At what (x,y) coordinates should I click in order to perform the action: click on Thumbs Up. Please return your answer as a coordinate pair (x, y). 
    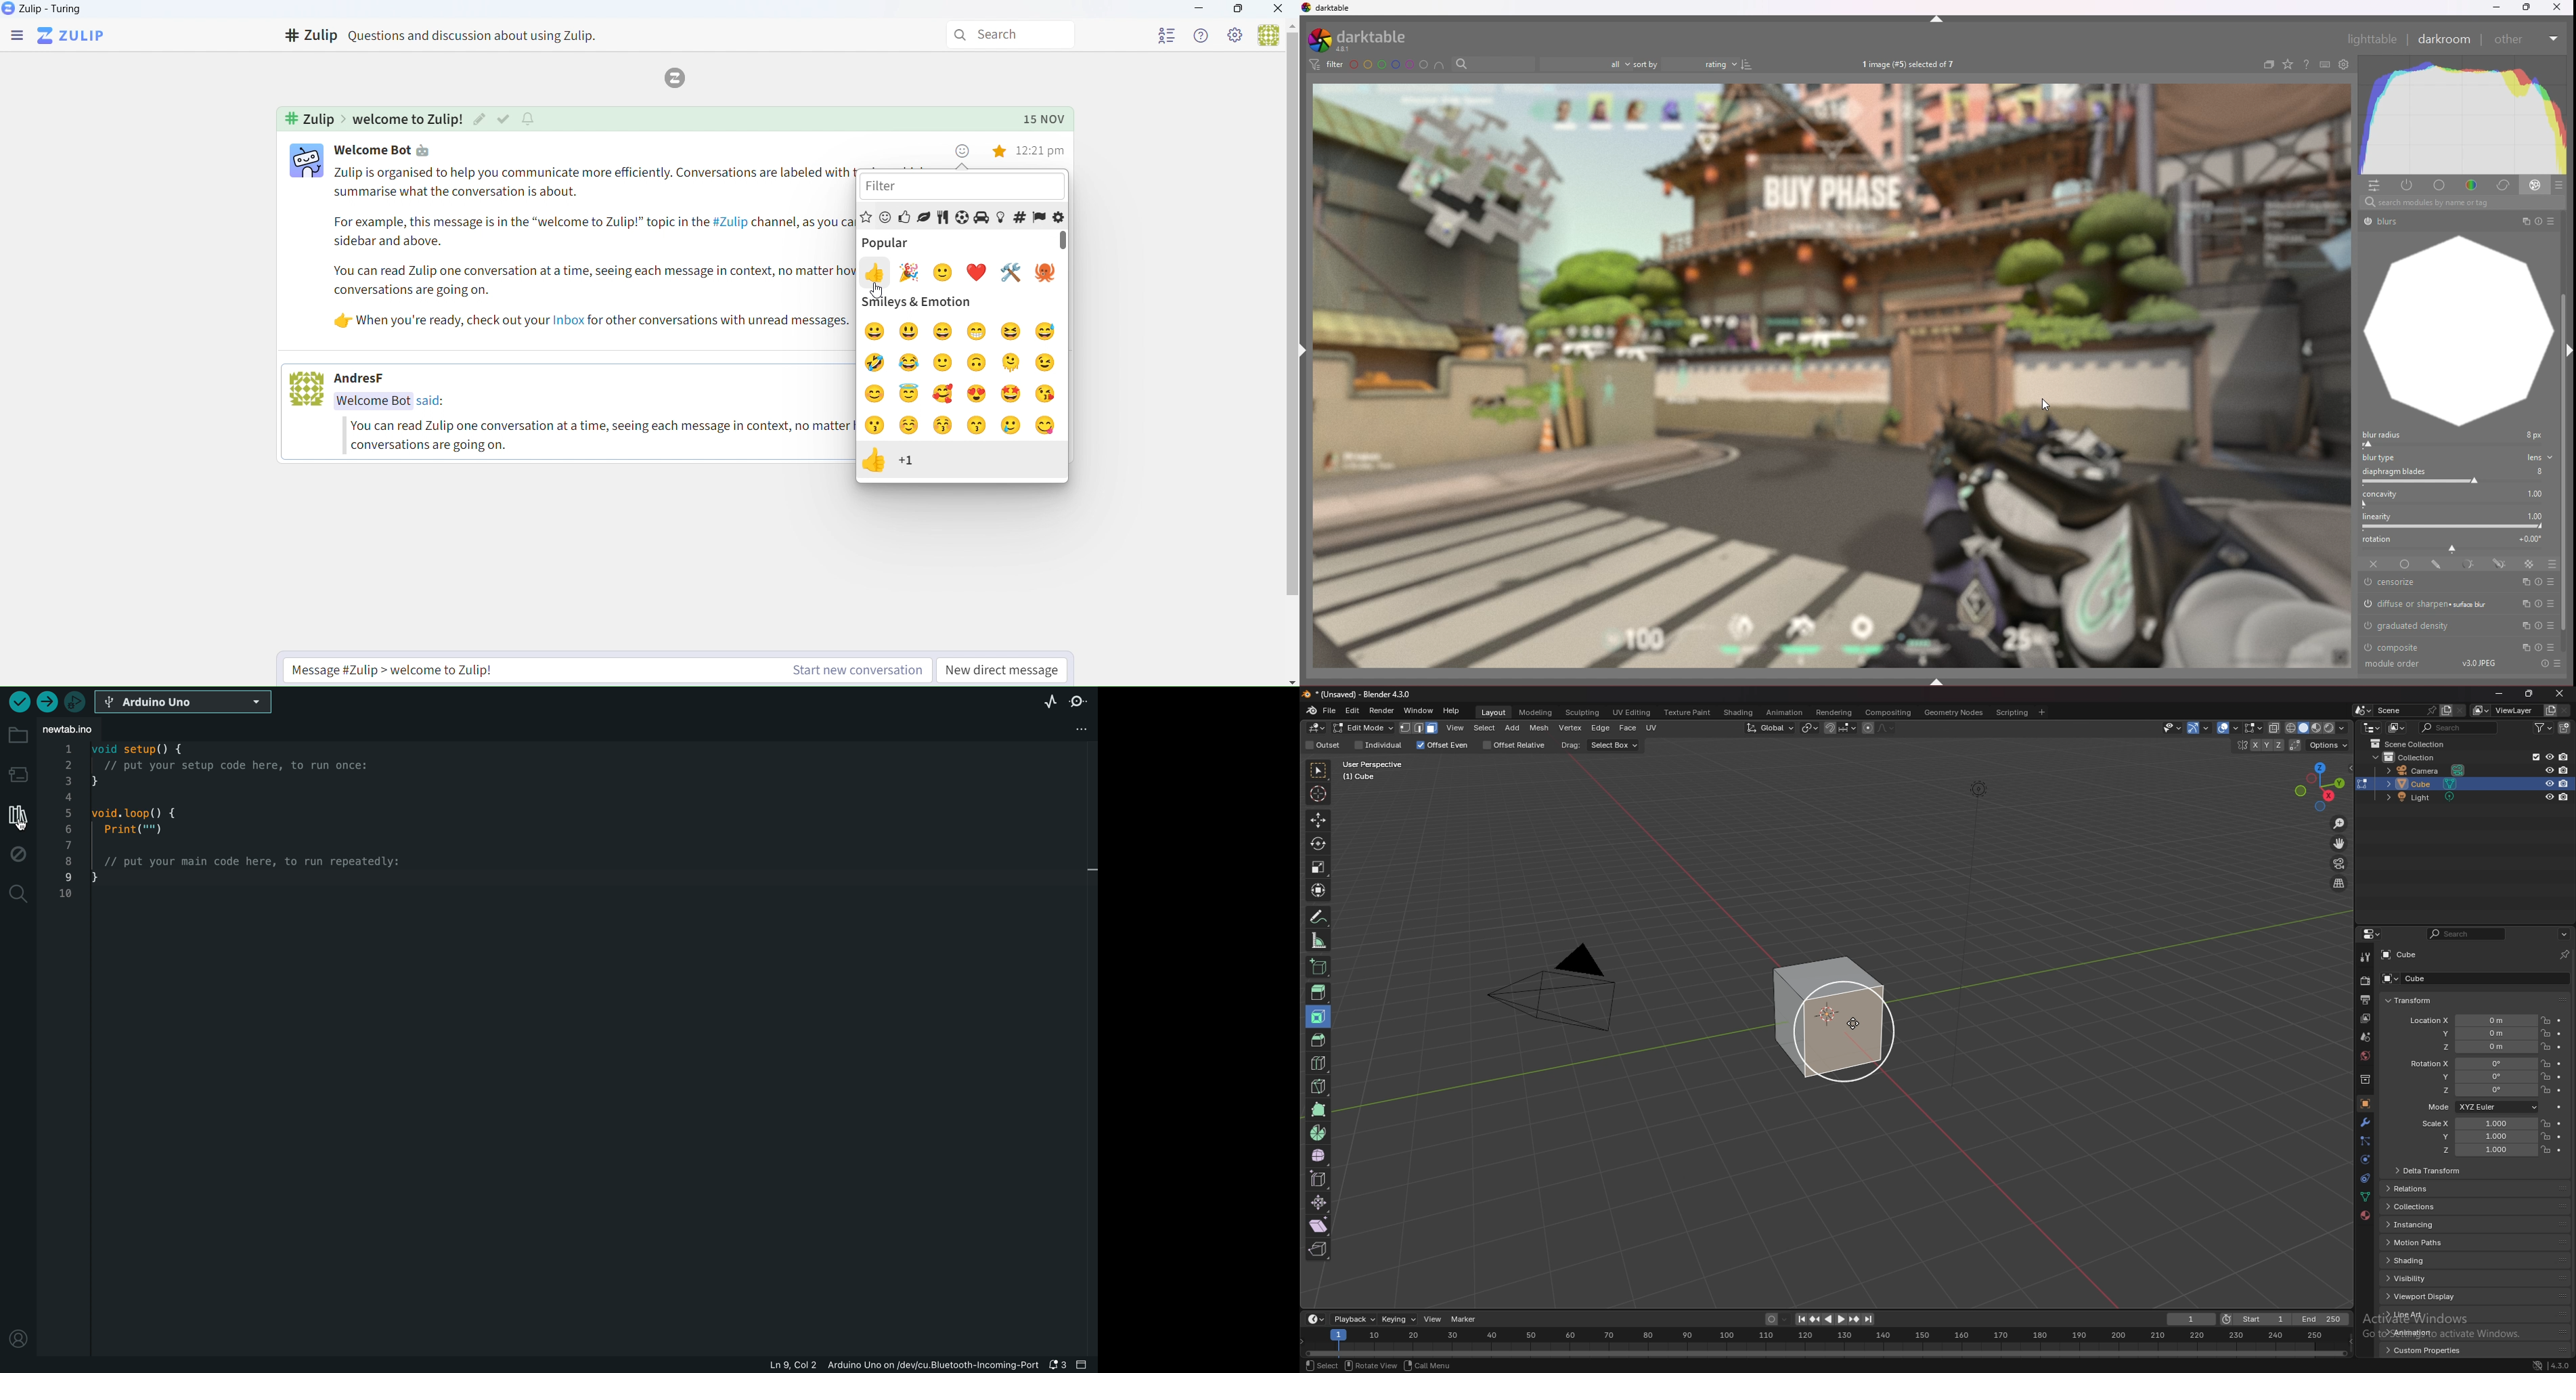
    Looking at the image, I should click on (891, 463).